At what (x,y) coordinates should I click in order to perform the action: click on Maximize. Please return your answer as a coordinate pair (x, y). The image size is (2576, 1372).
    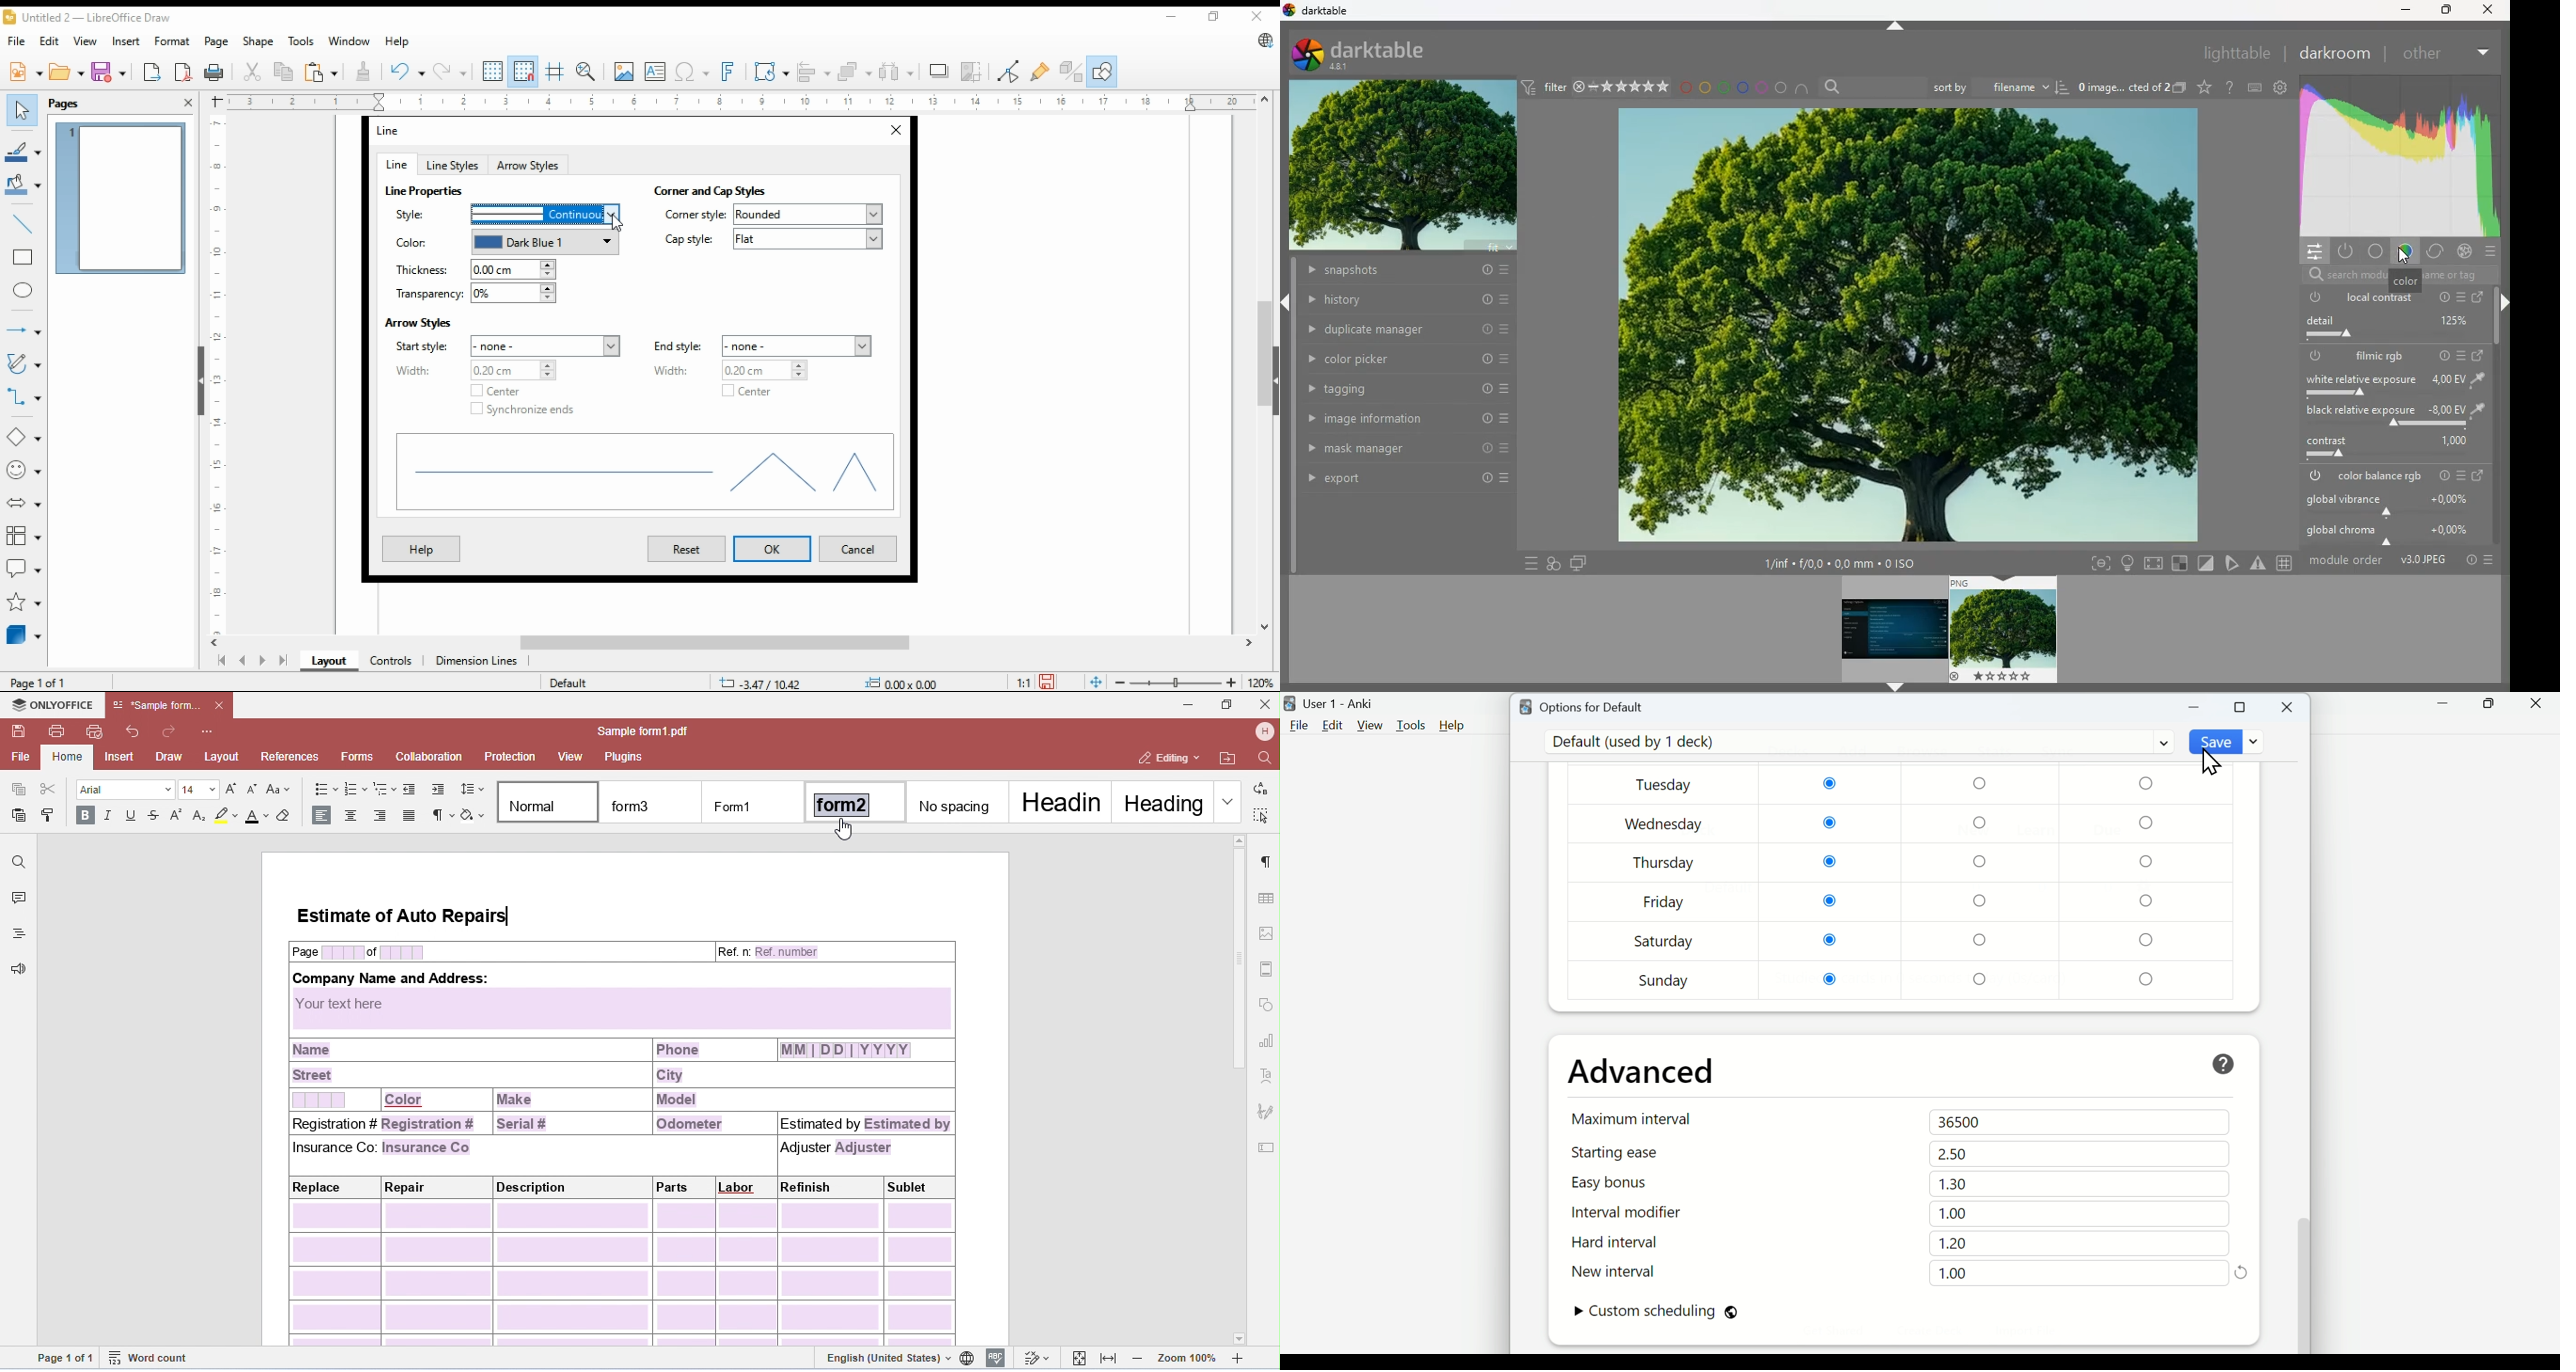
    Looking at the image, I should click on (2241, 706).